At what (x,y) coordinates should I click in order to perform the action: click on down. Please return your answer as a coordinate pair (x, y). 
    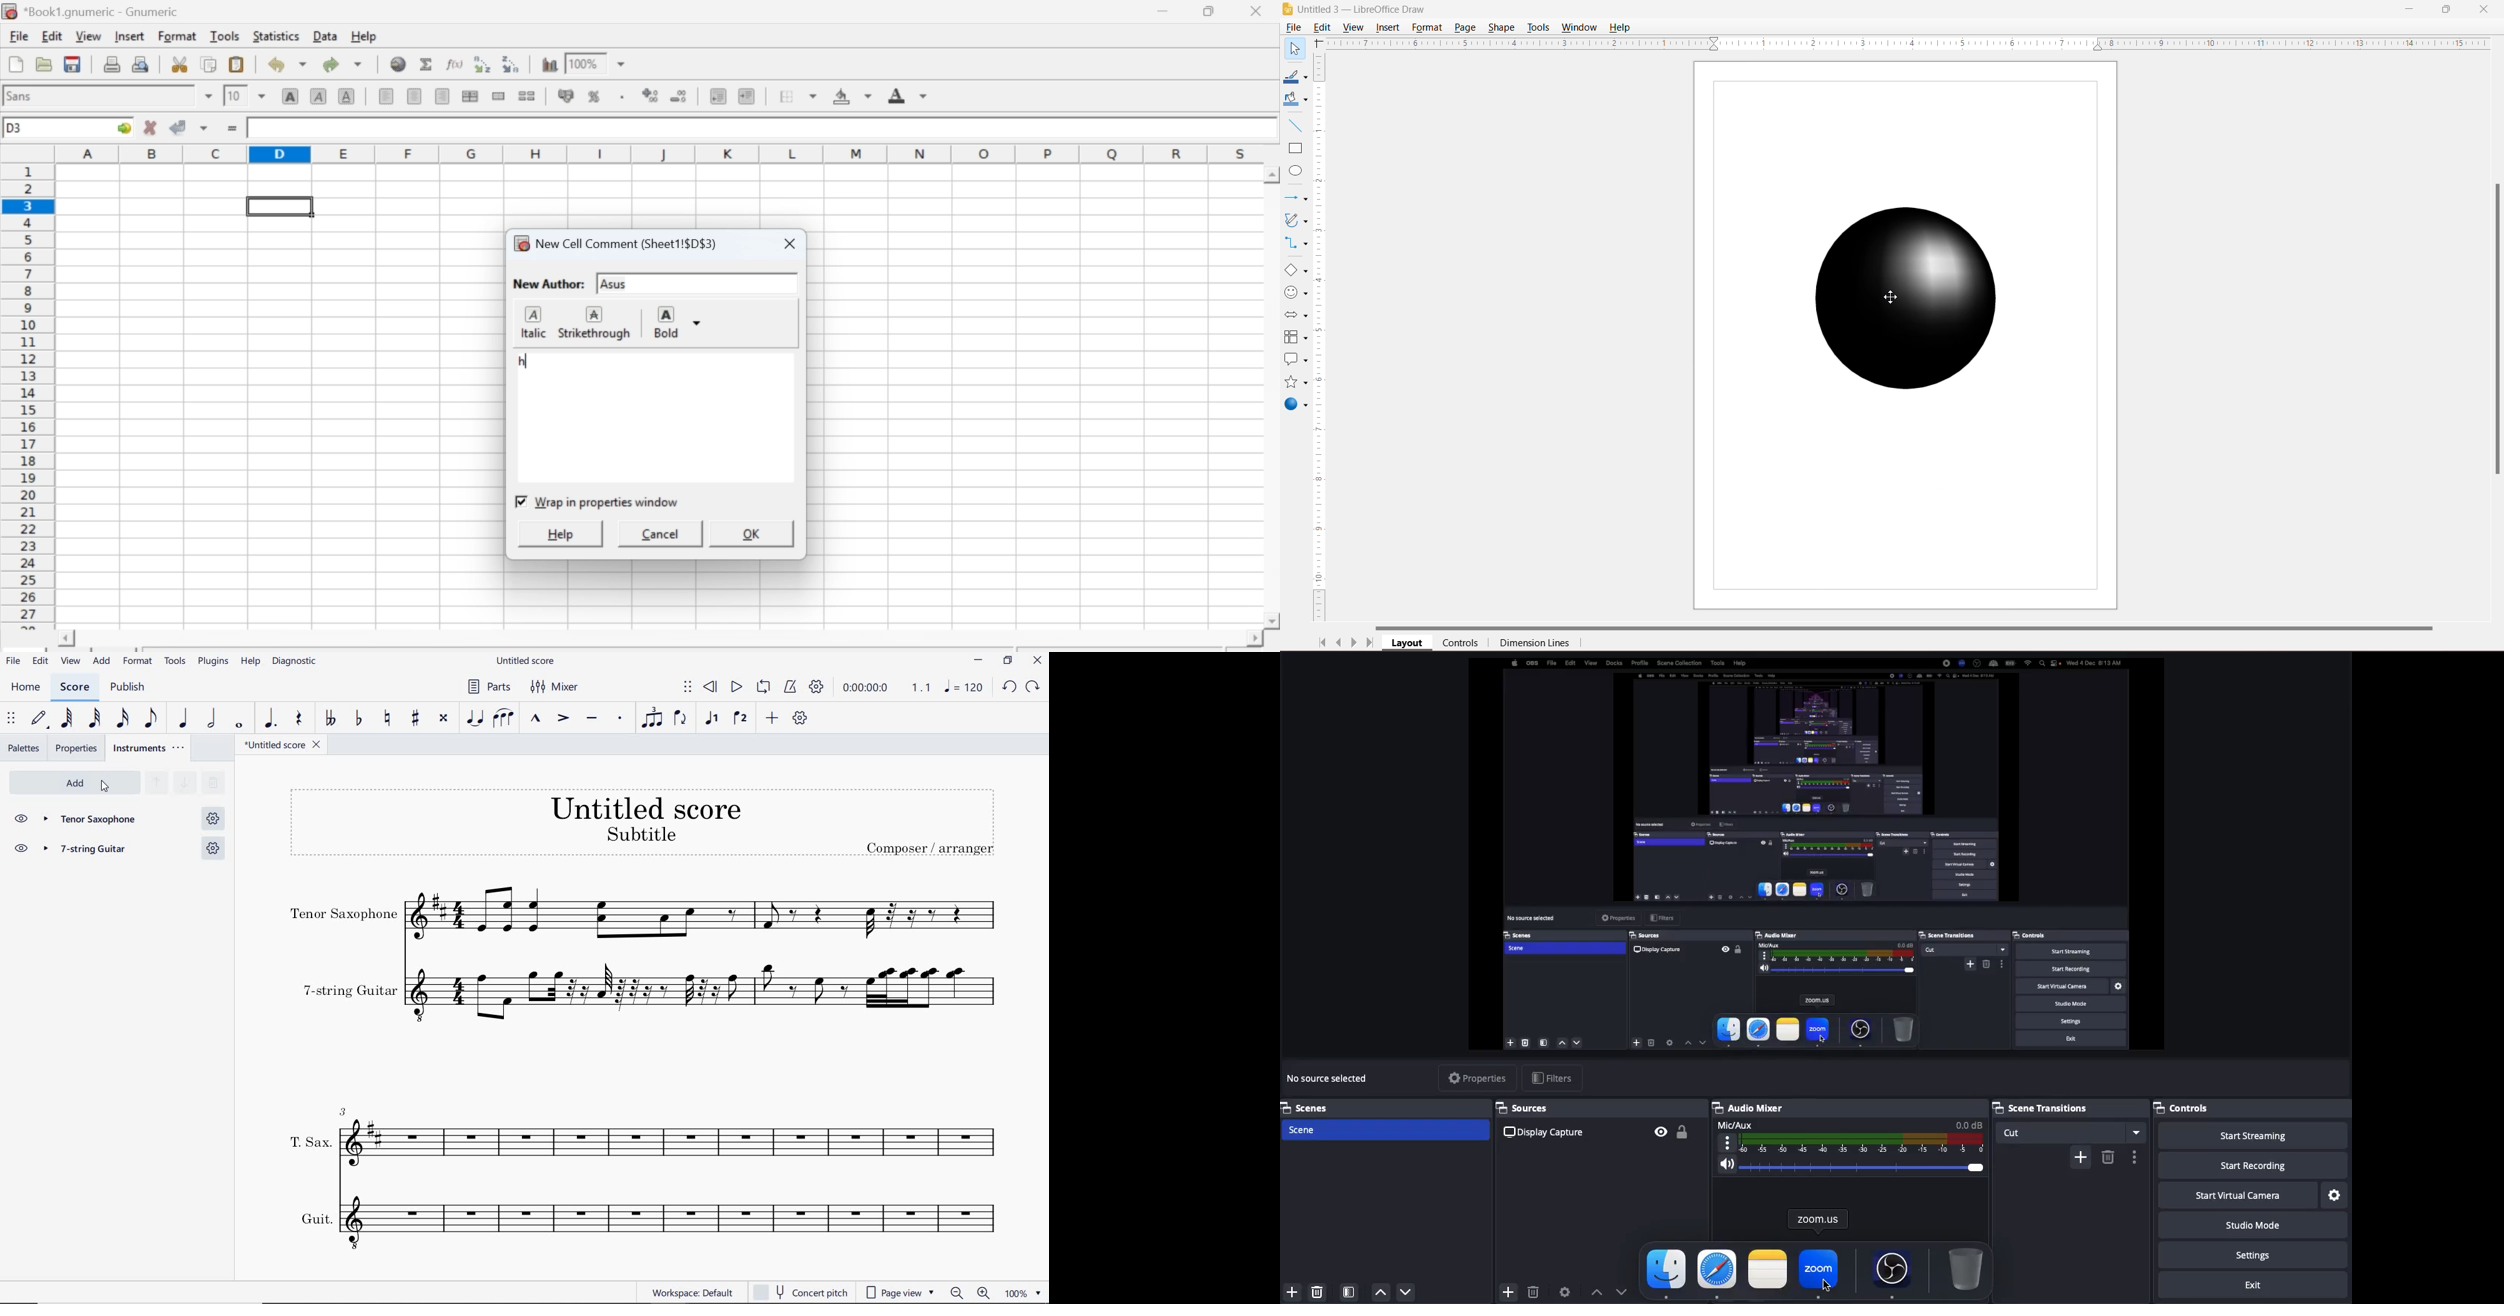
    Looking at the image, I should click on (205, 127).